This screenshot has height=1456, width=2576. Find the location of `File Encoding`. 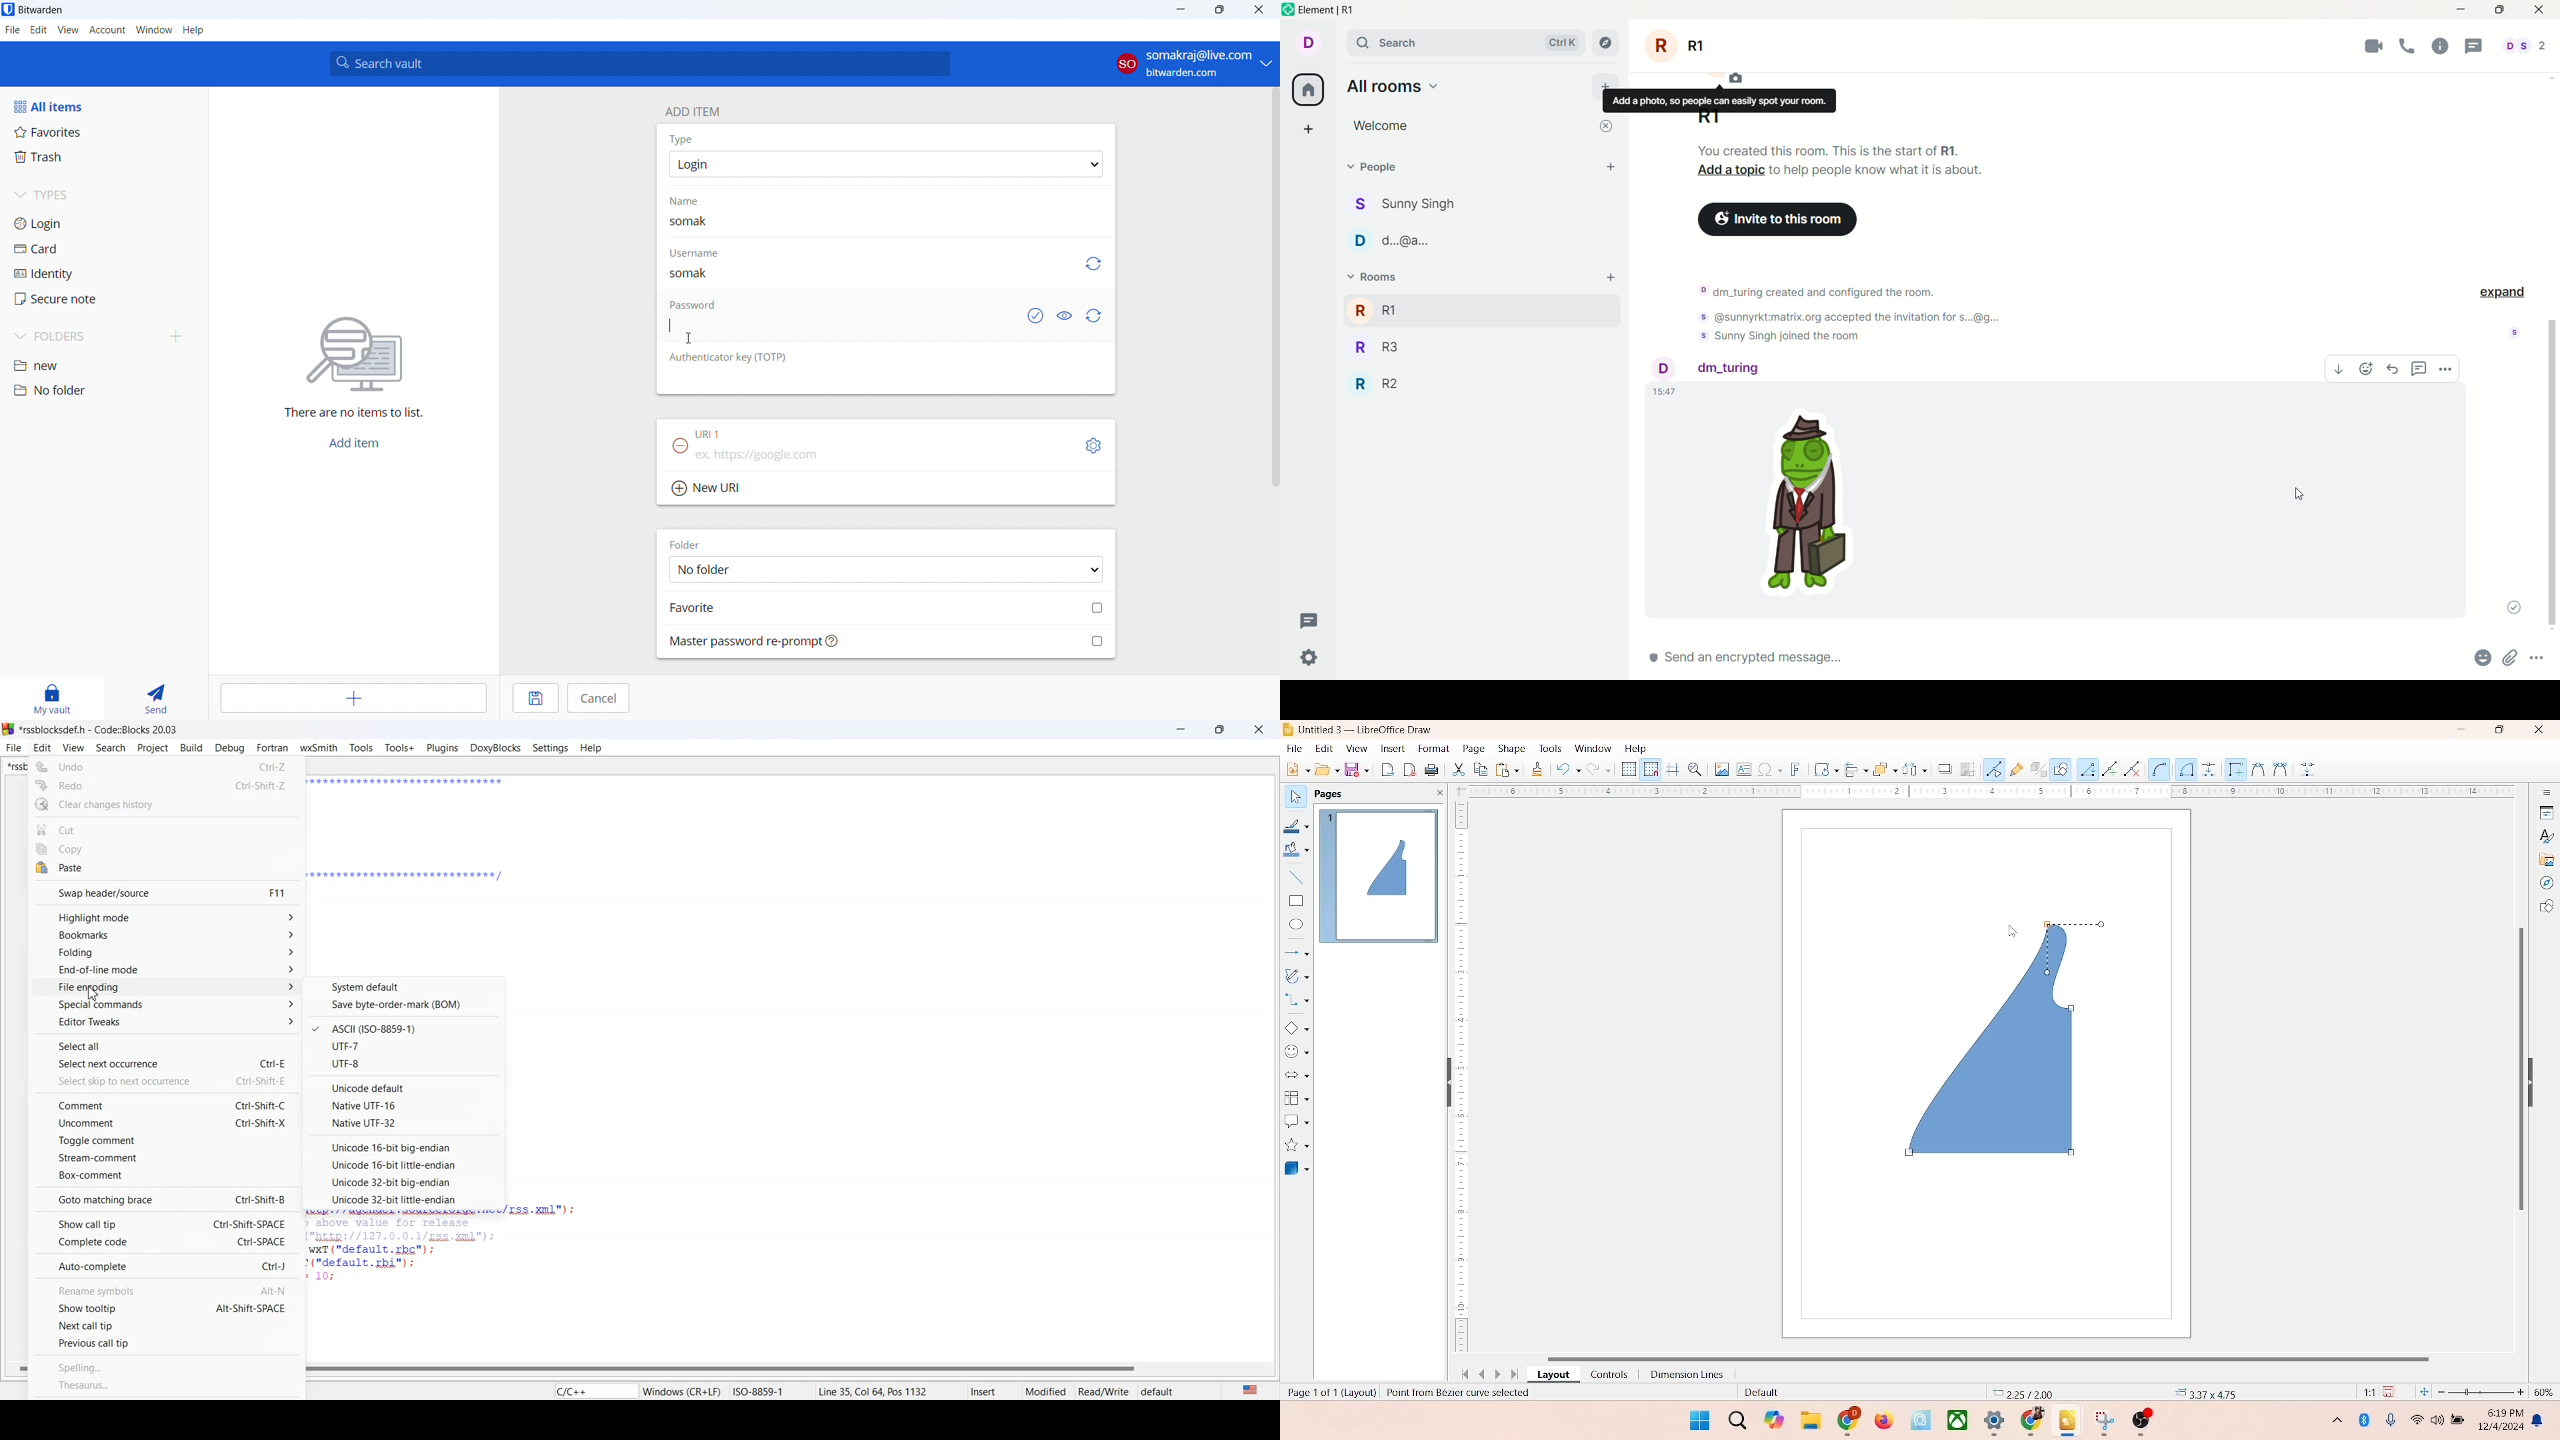

File Encoding is located at coordinates (169, 987).